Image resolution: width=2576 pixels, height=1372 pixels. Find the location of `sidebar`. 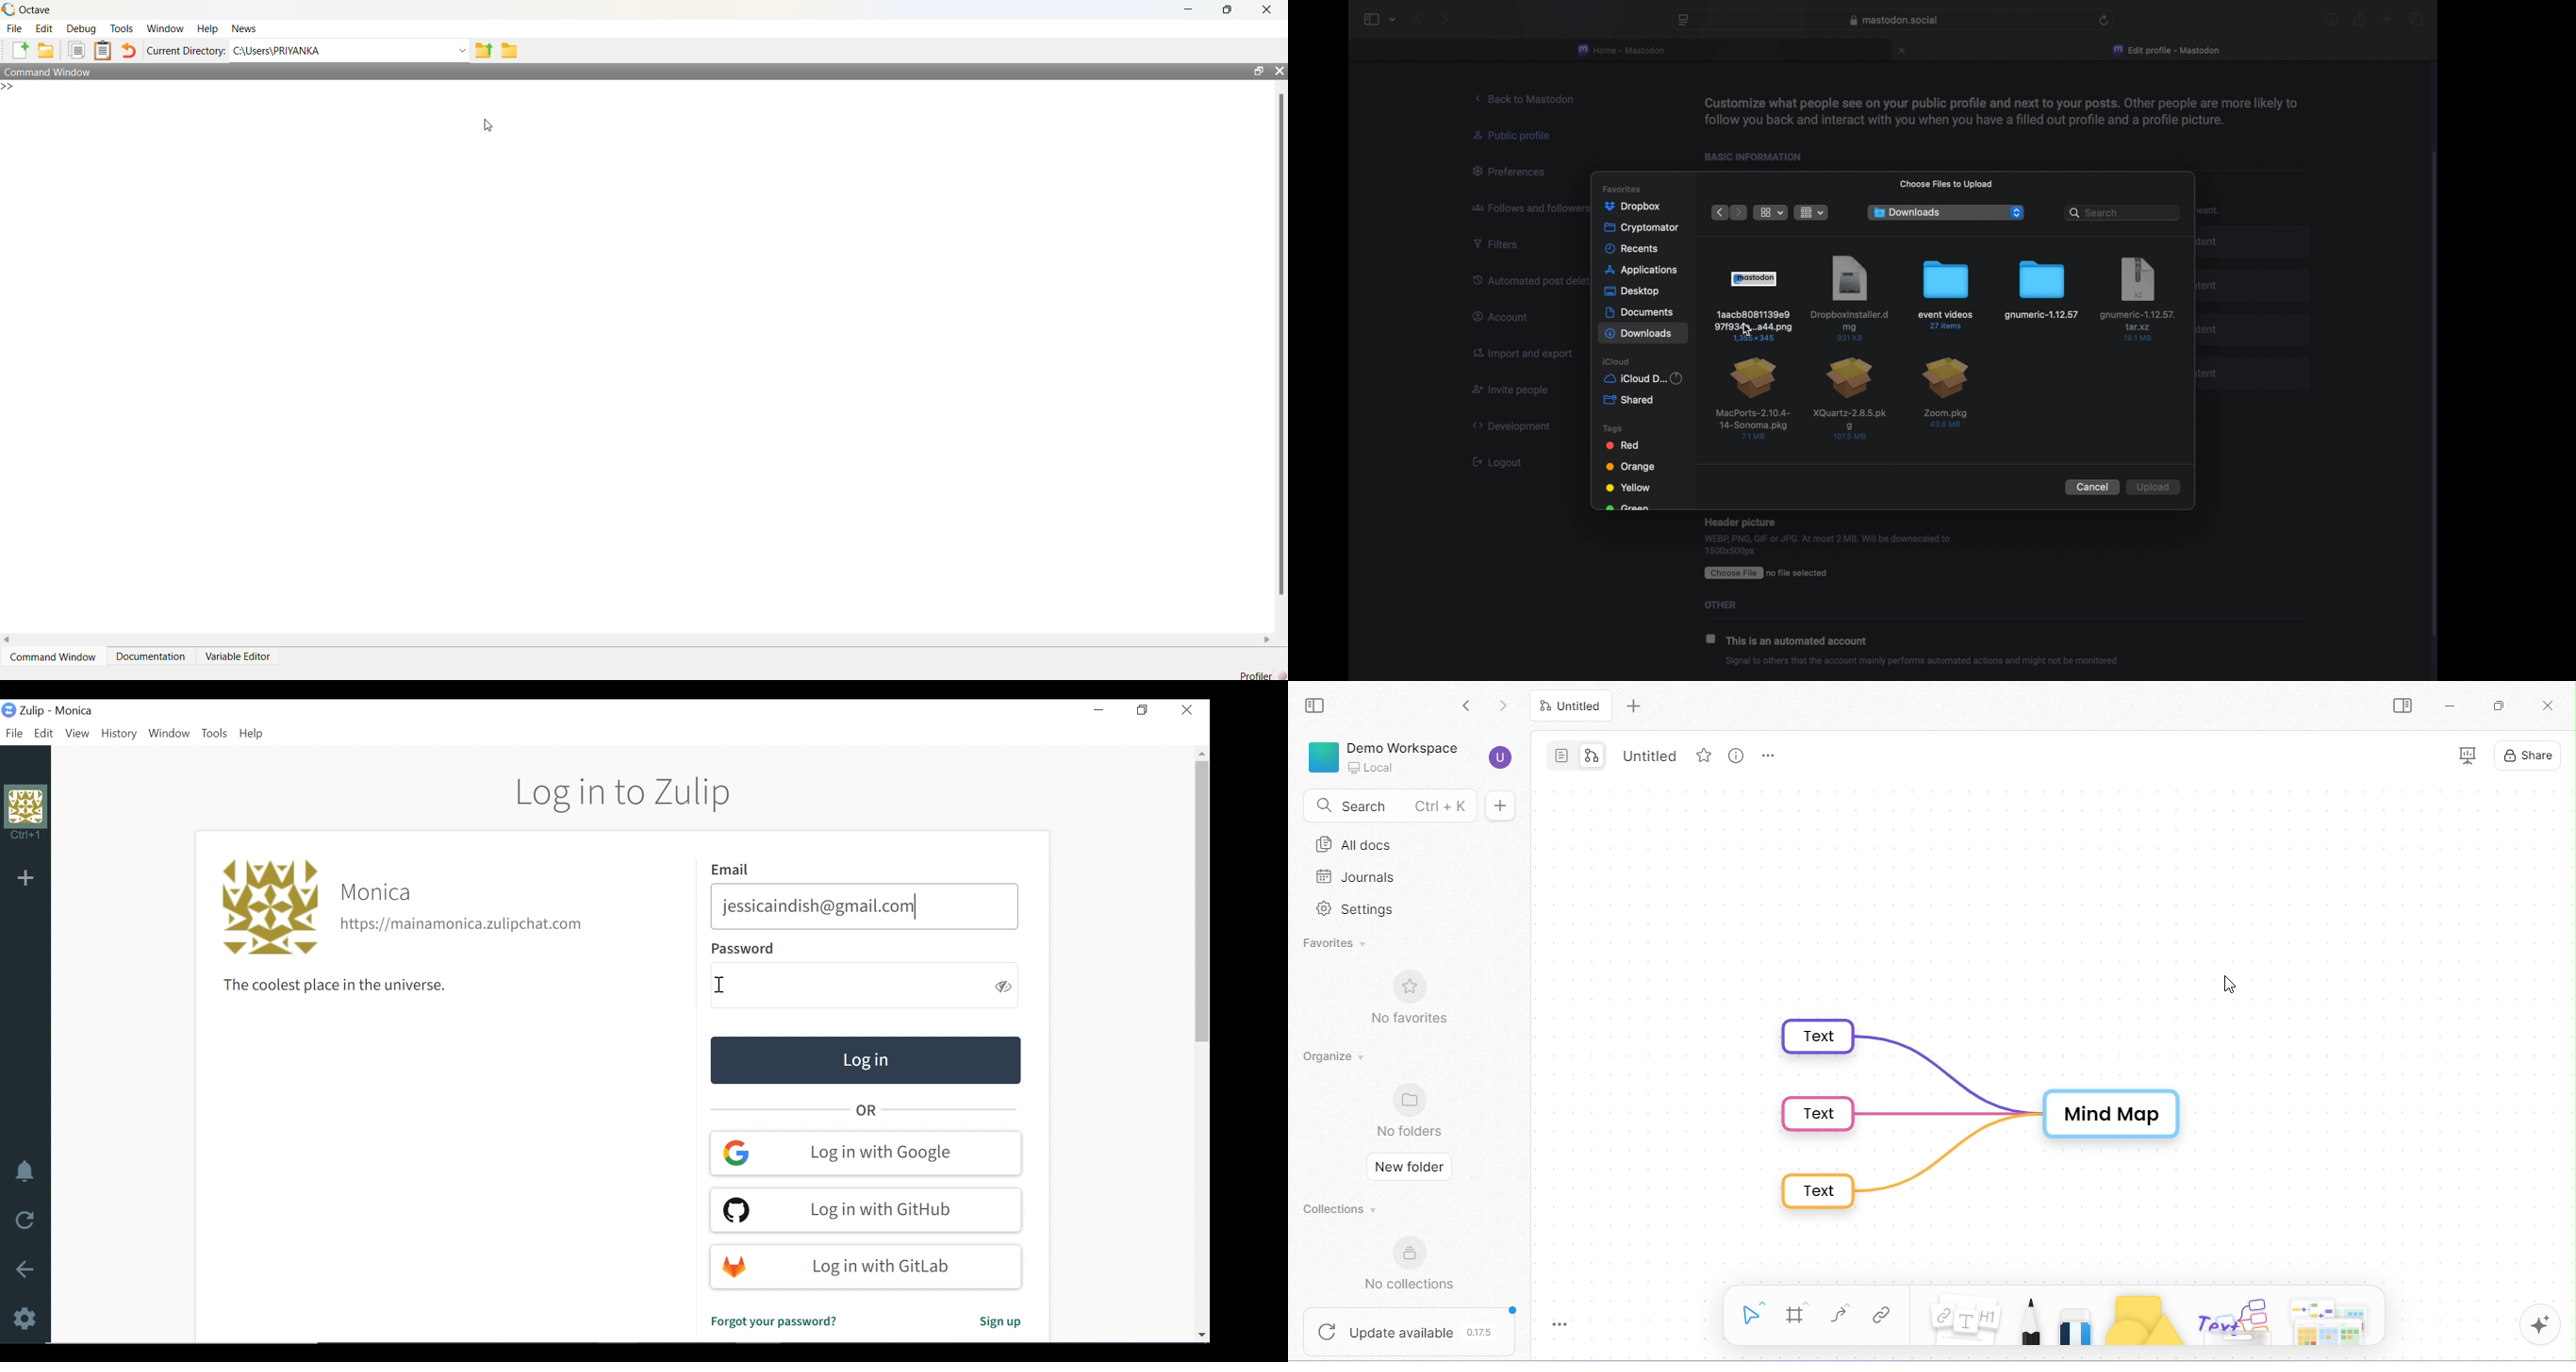

sidebar is located at coordinates (1371, 20).